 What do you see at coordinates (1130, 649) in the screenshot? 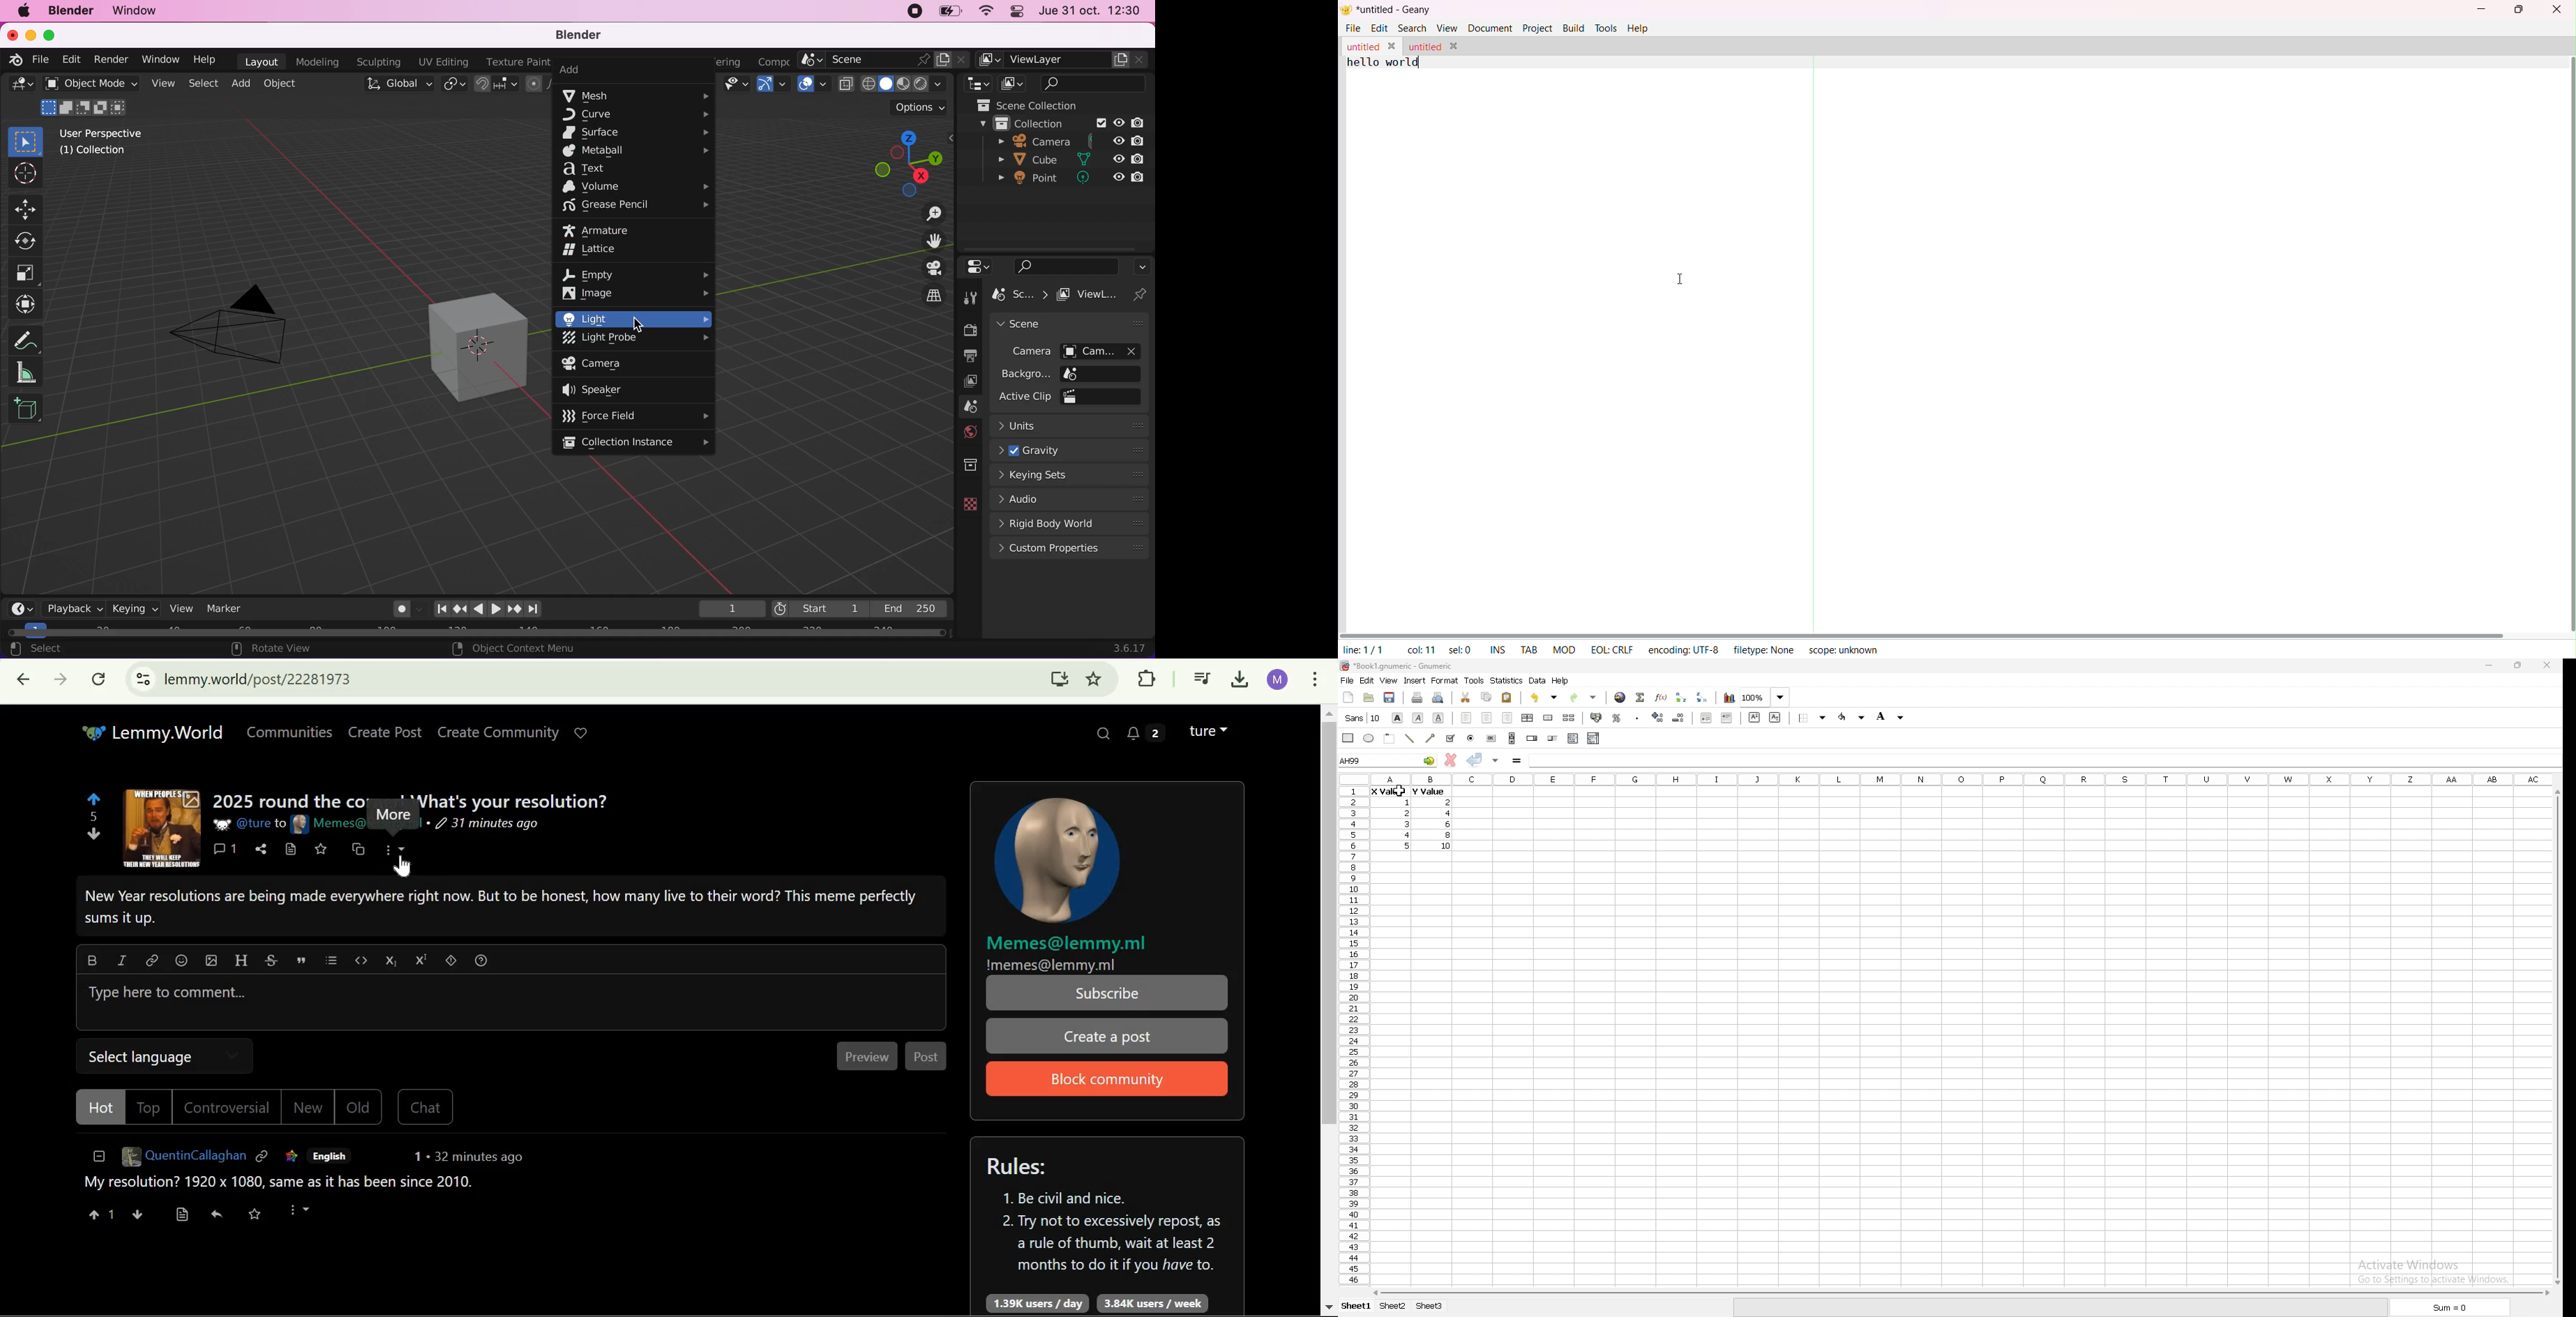
I see `3.6.17` at bounding box center [1130, 649].